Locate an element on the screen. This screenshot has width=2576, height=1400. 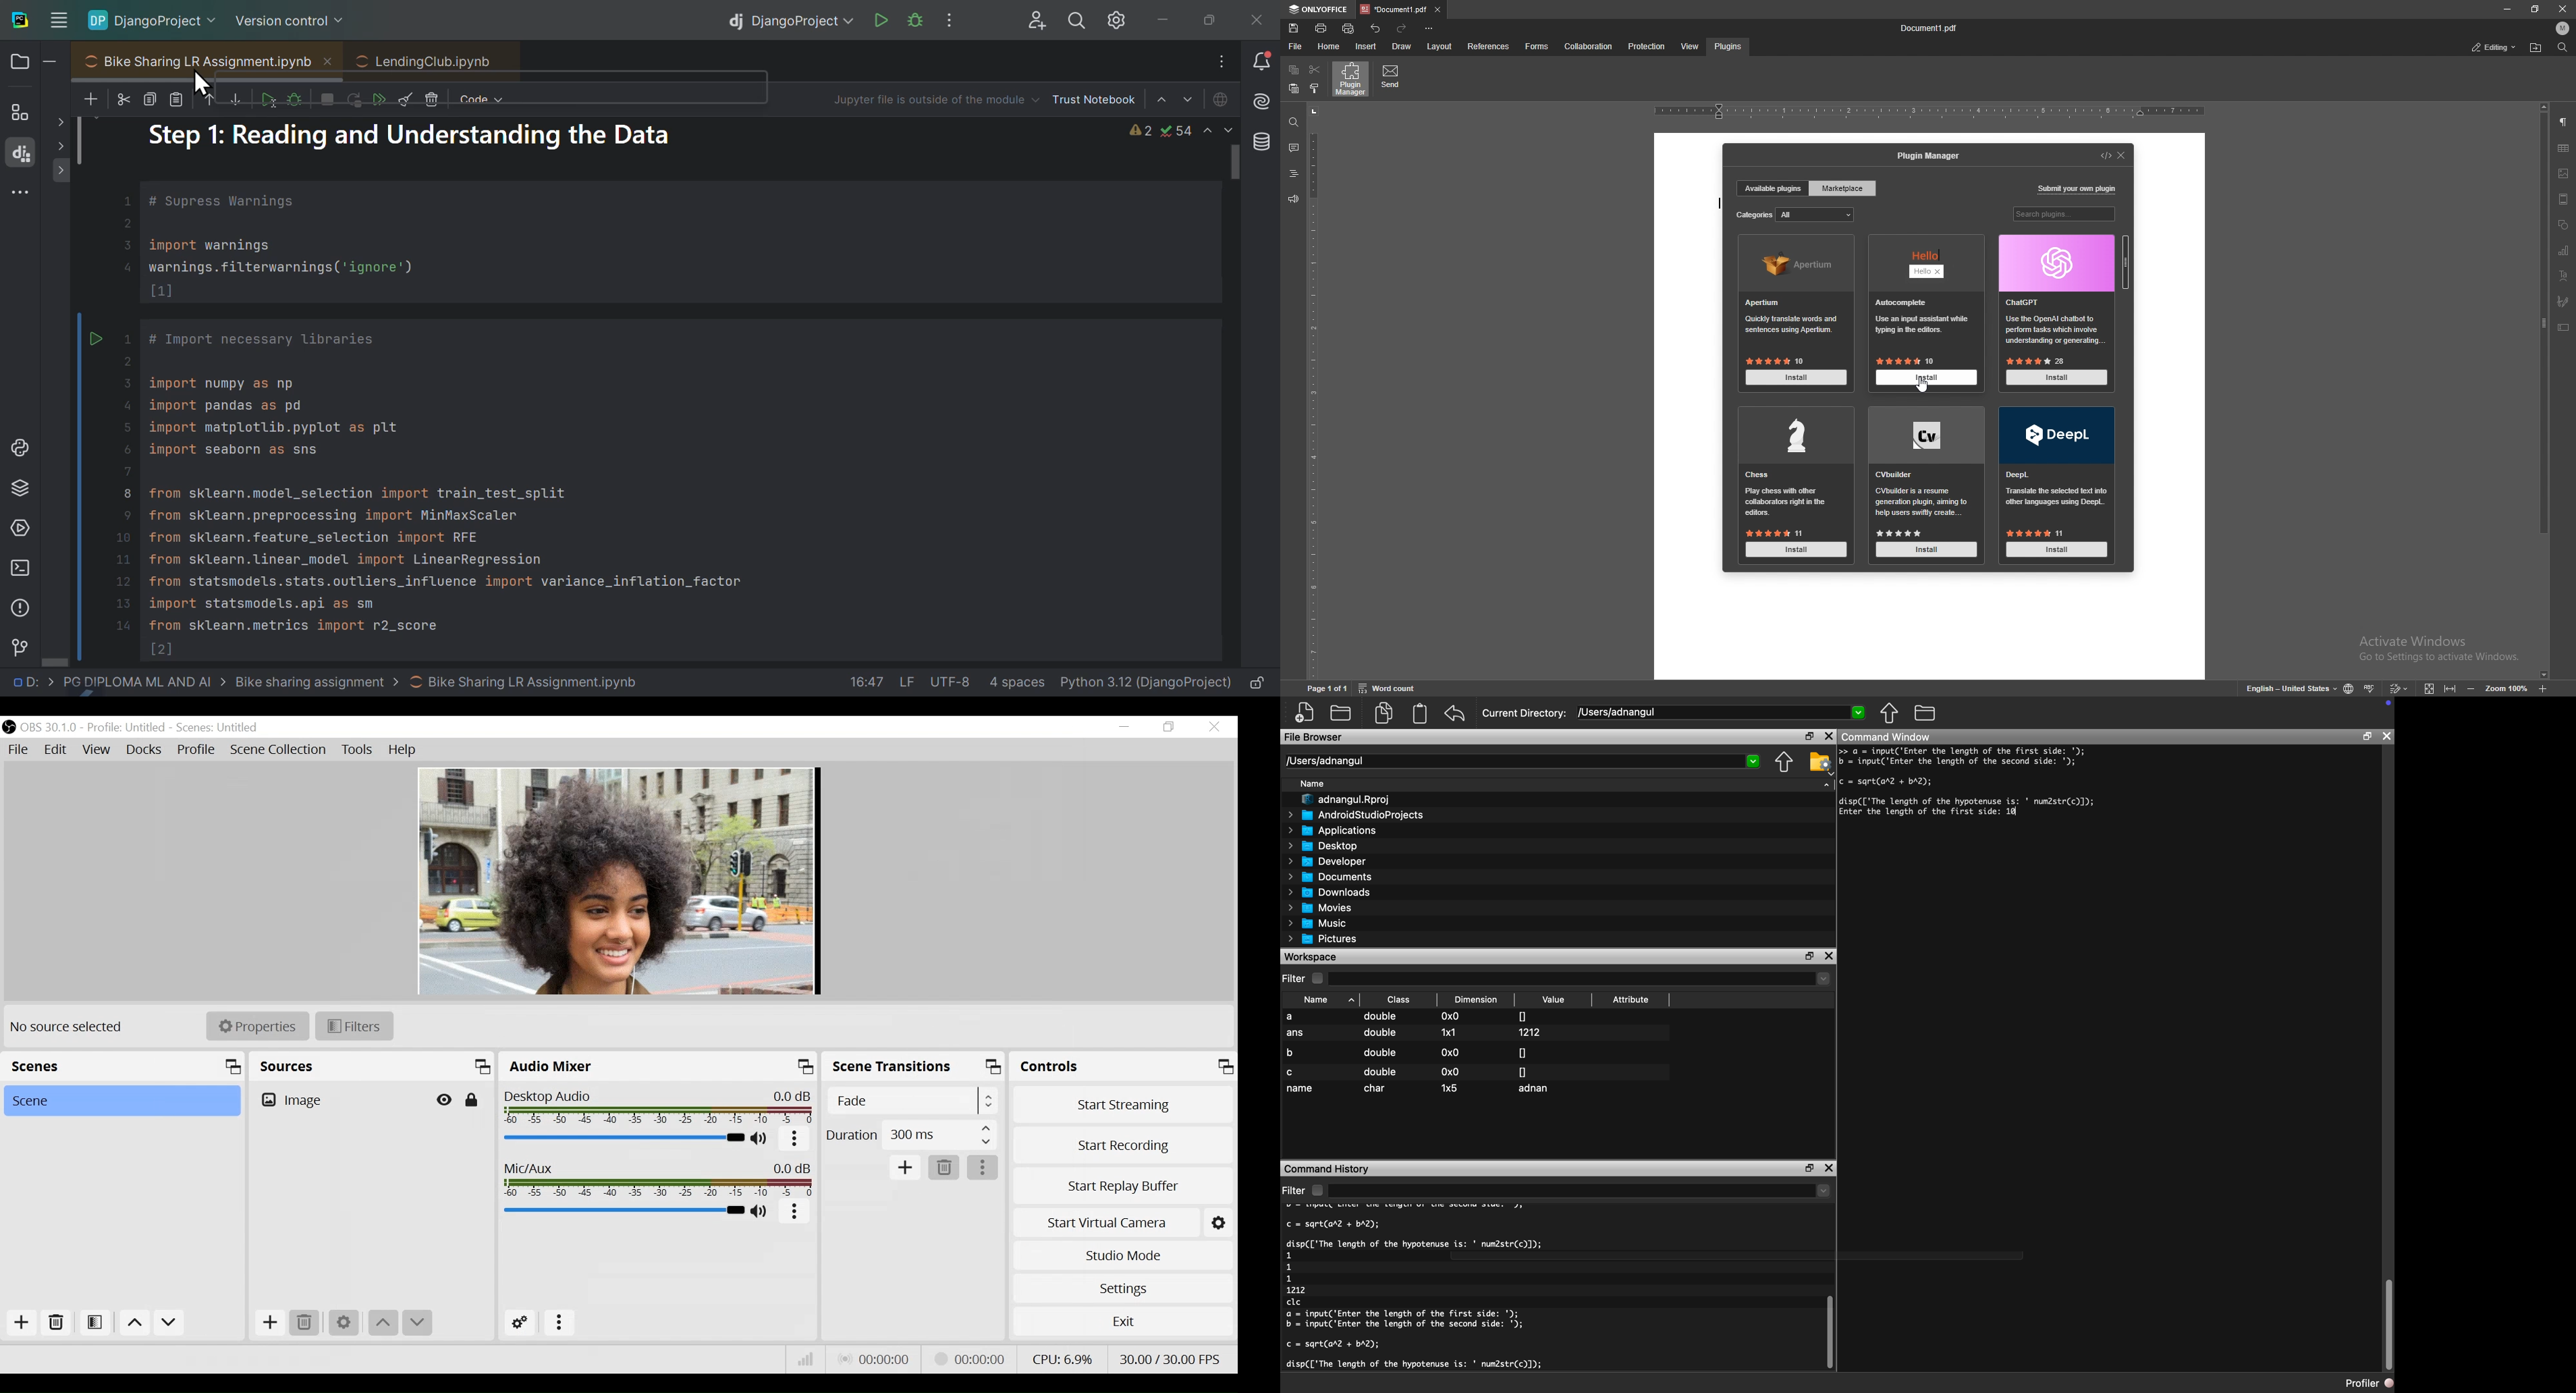
table is located at coordinates (2563, 148).